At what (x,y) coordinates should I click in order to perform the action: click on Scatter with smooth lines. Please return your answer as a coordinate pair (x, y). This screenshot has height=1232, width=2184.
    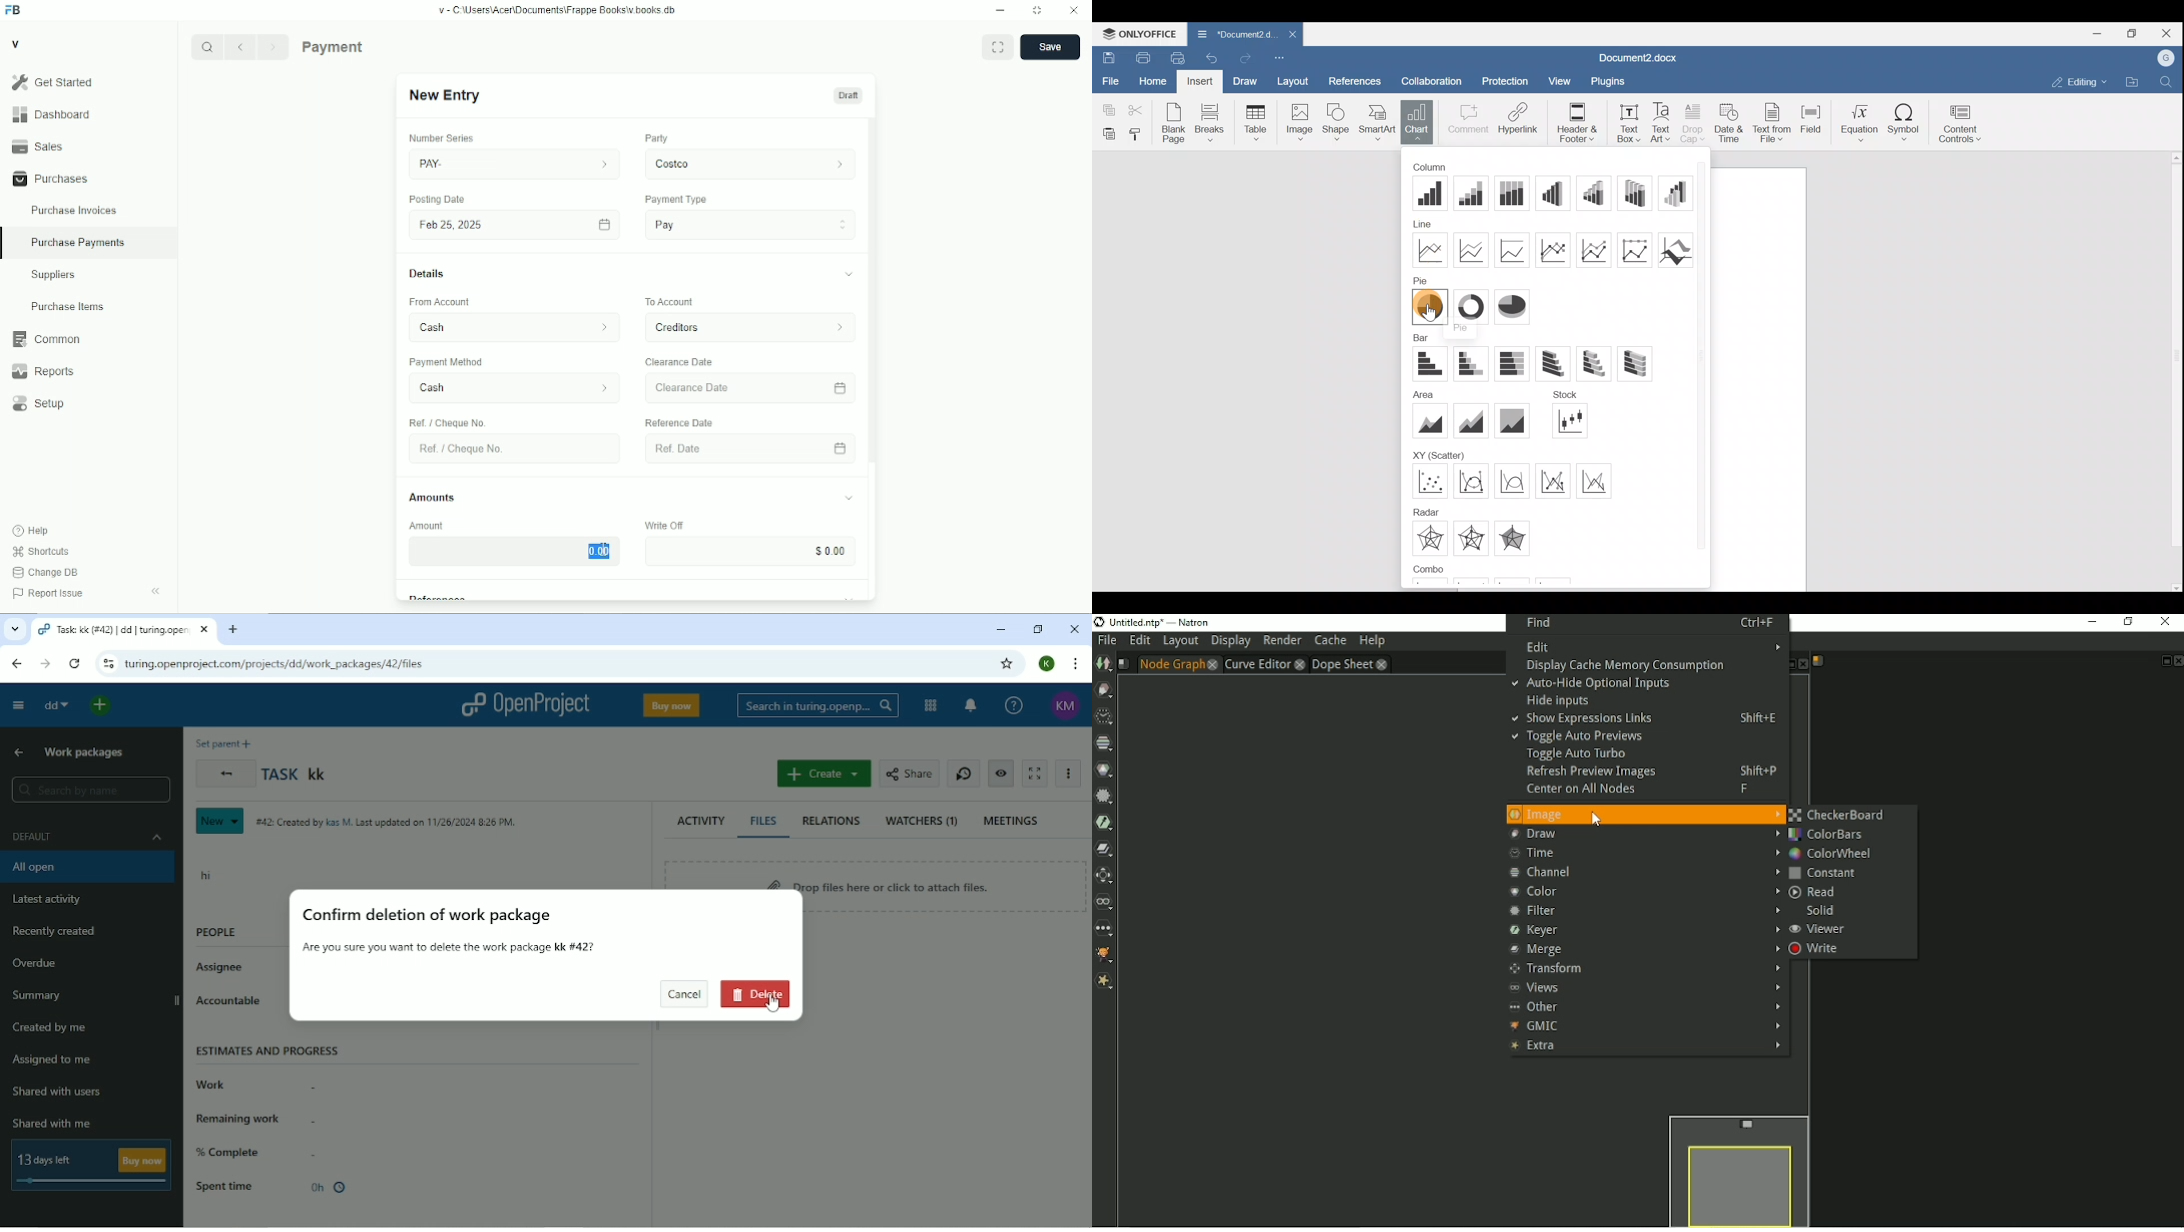
    Looking at the image, I should click on (1473, 479).